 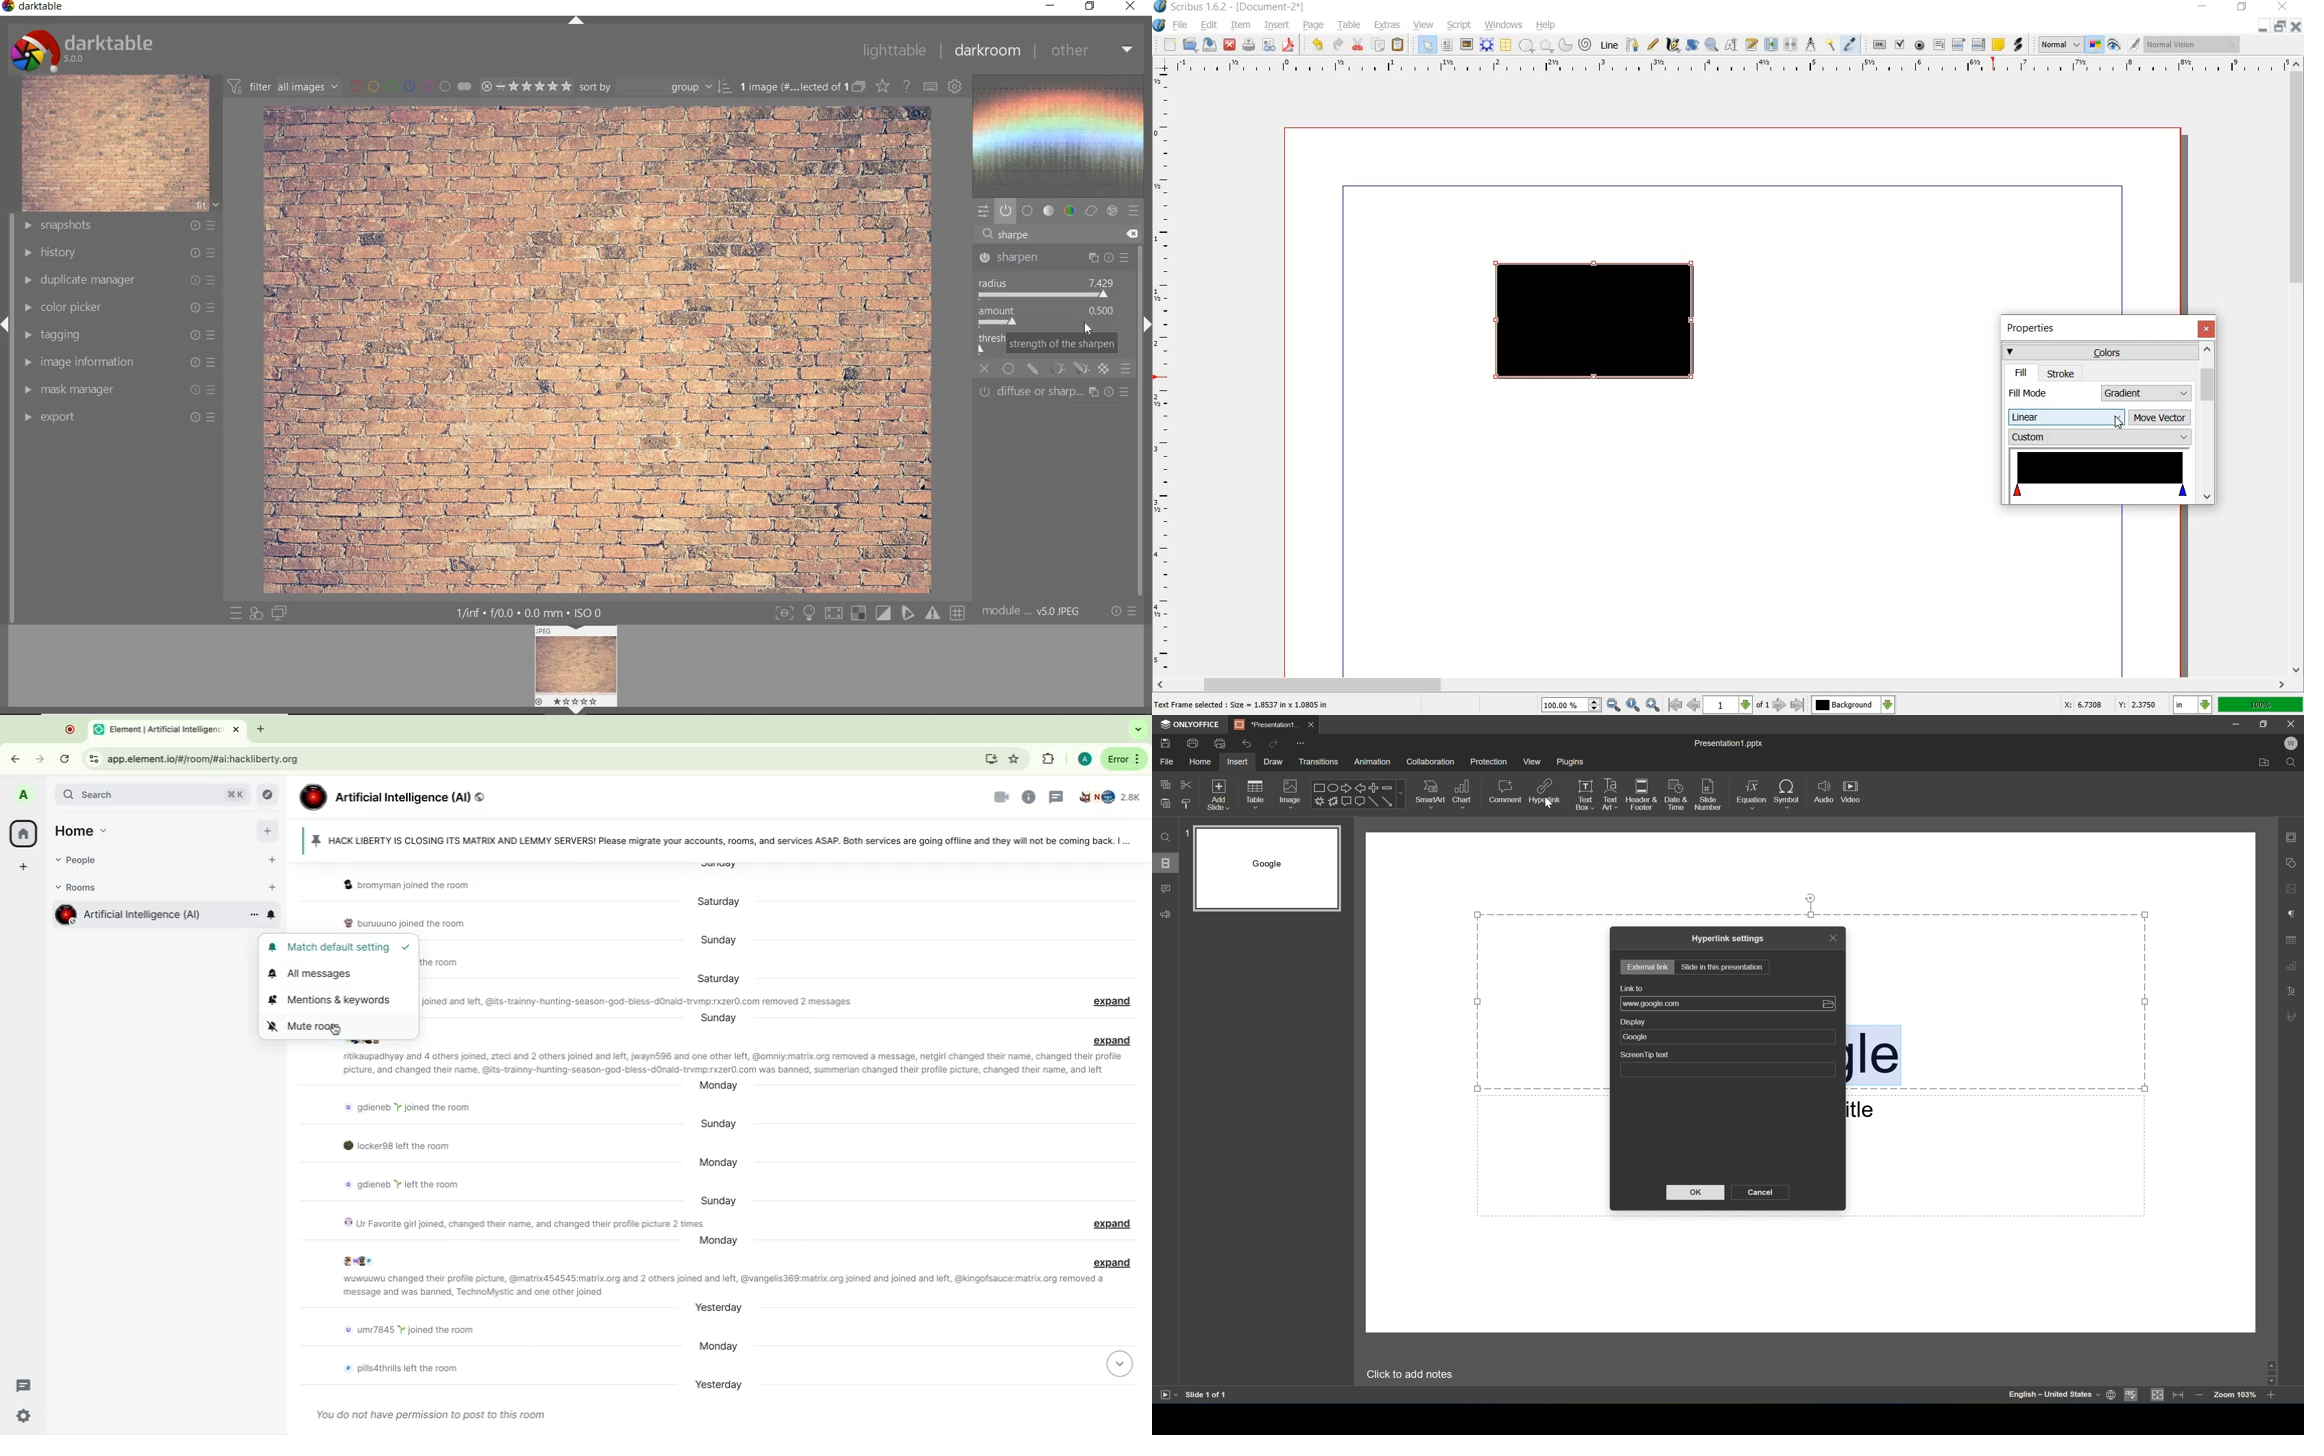 I want to click on tone , so click(x=1049, y=211).